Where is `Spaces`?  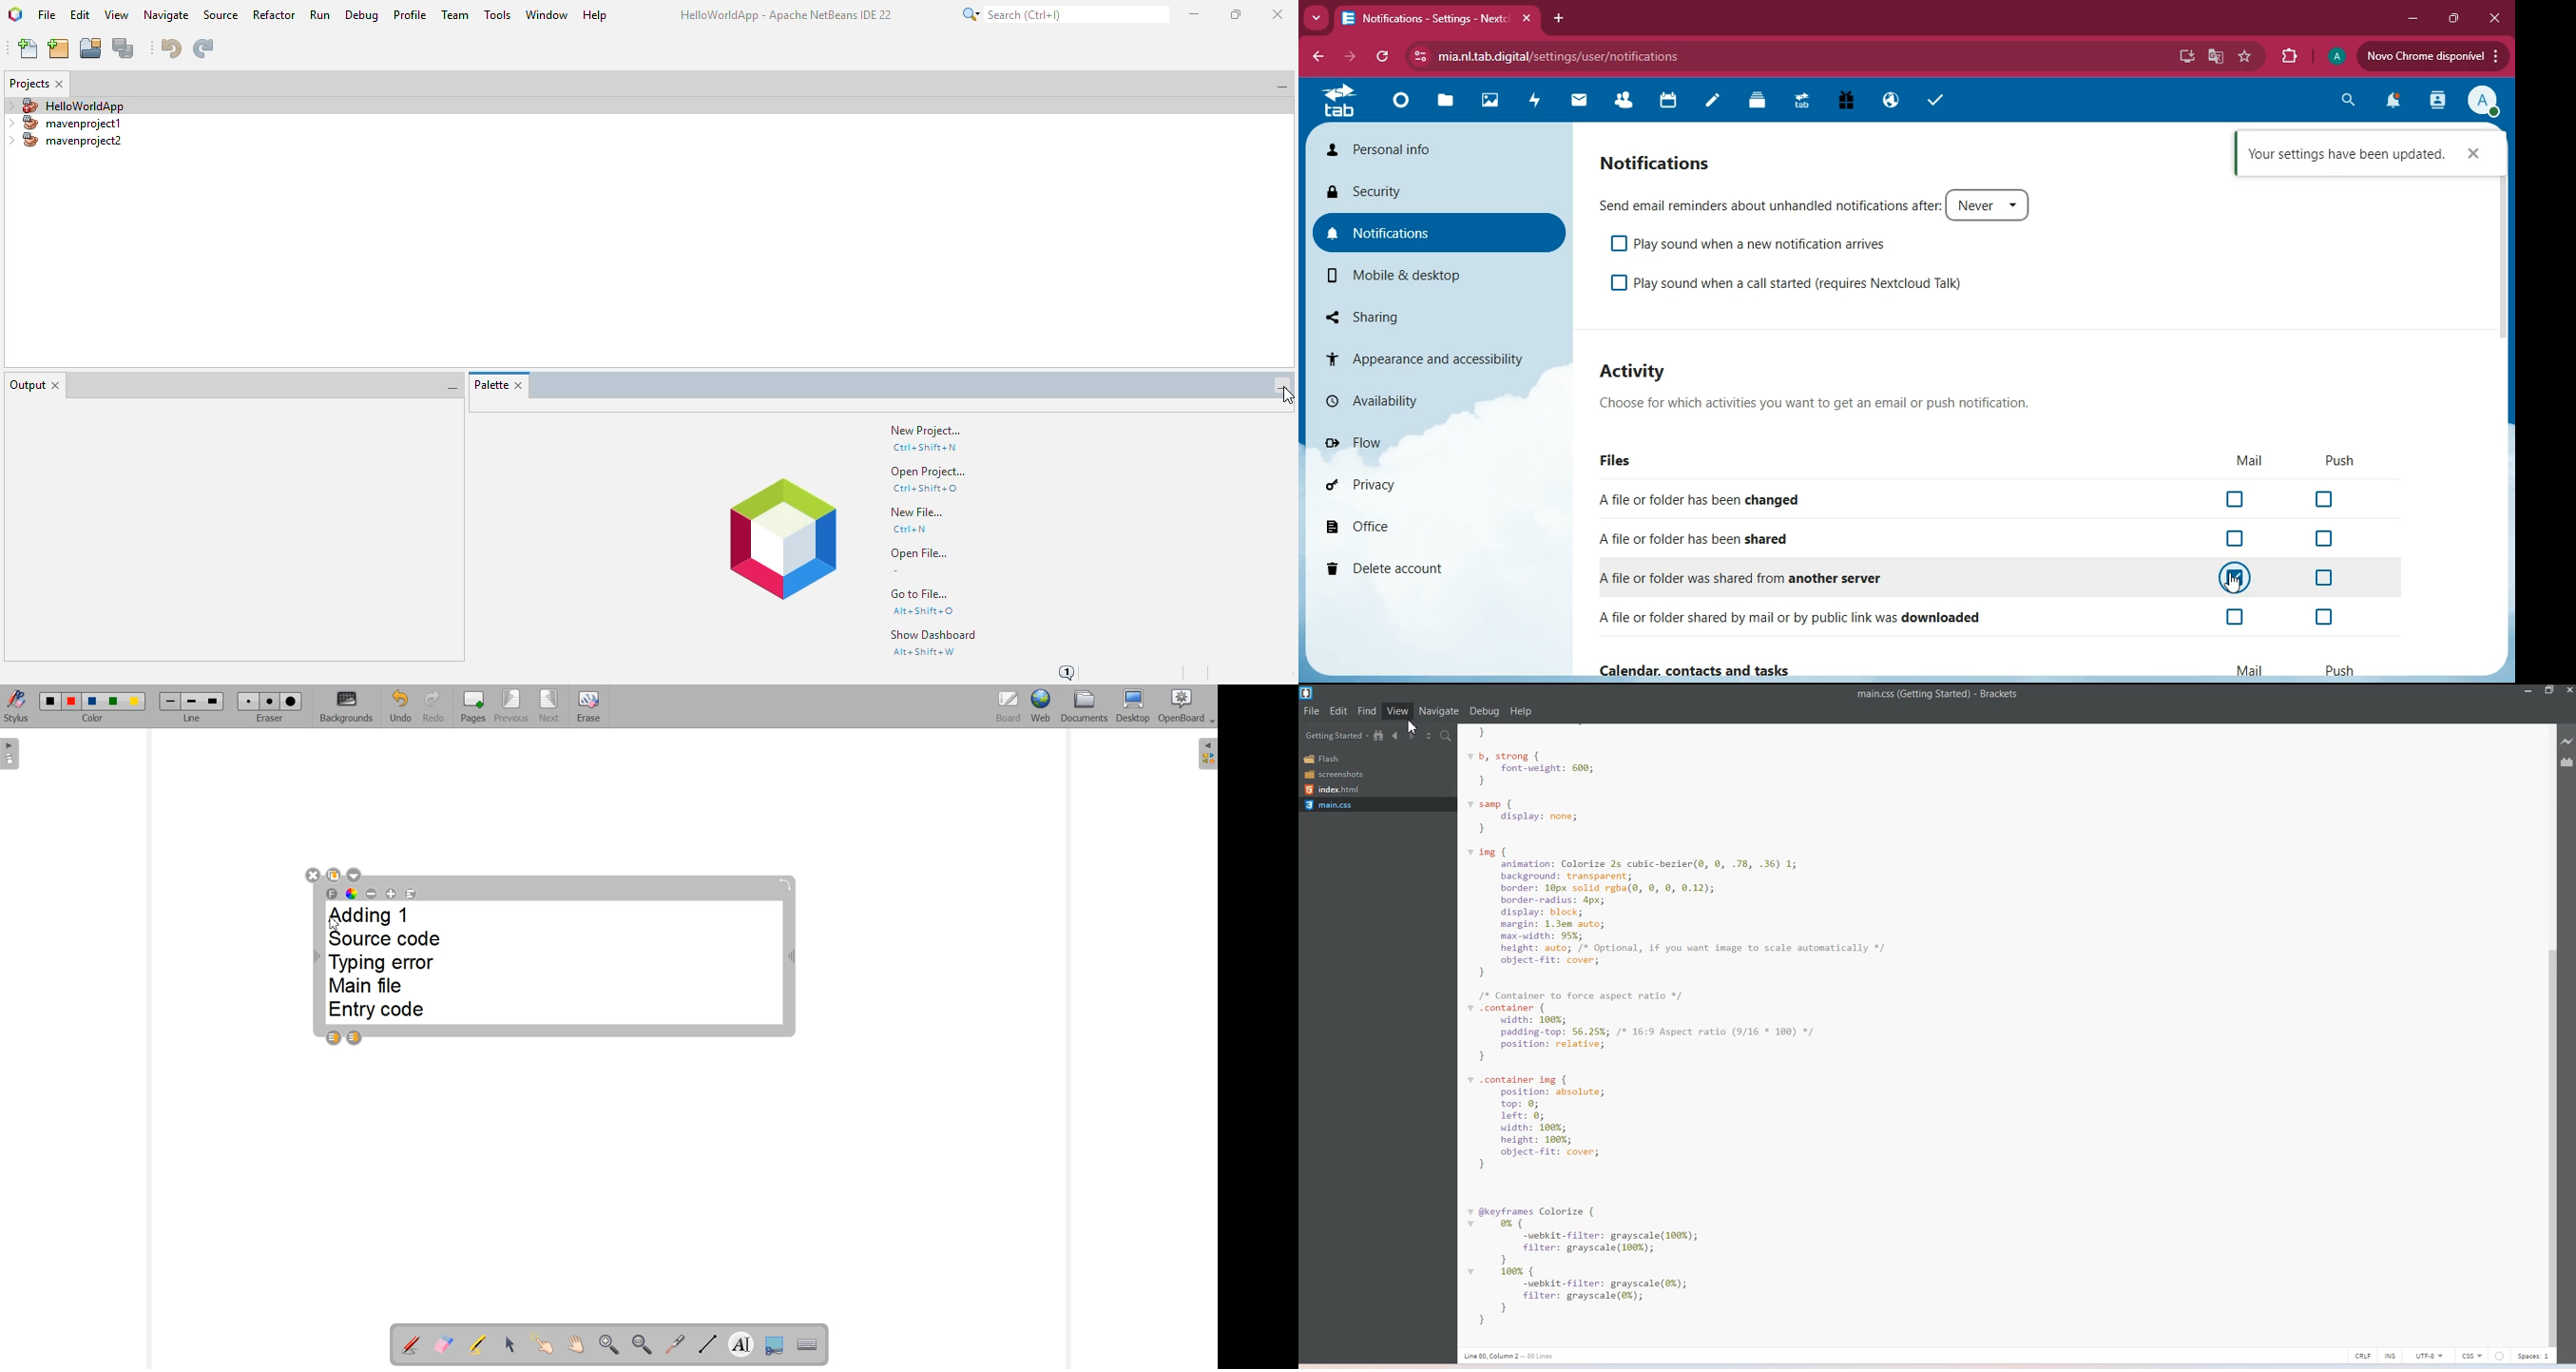 Spaces is located at coordinates (2535, 1356).